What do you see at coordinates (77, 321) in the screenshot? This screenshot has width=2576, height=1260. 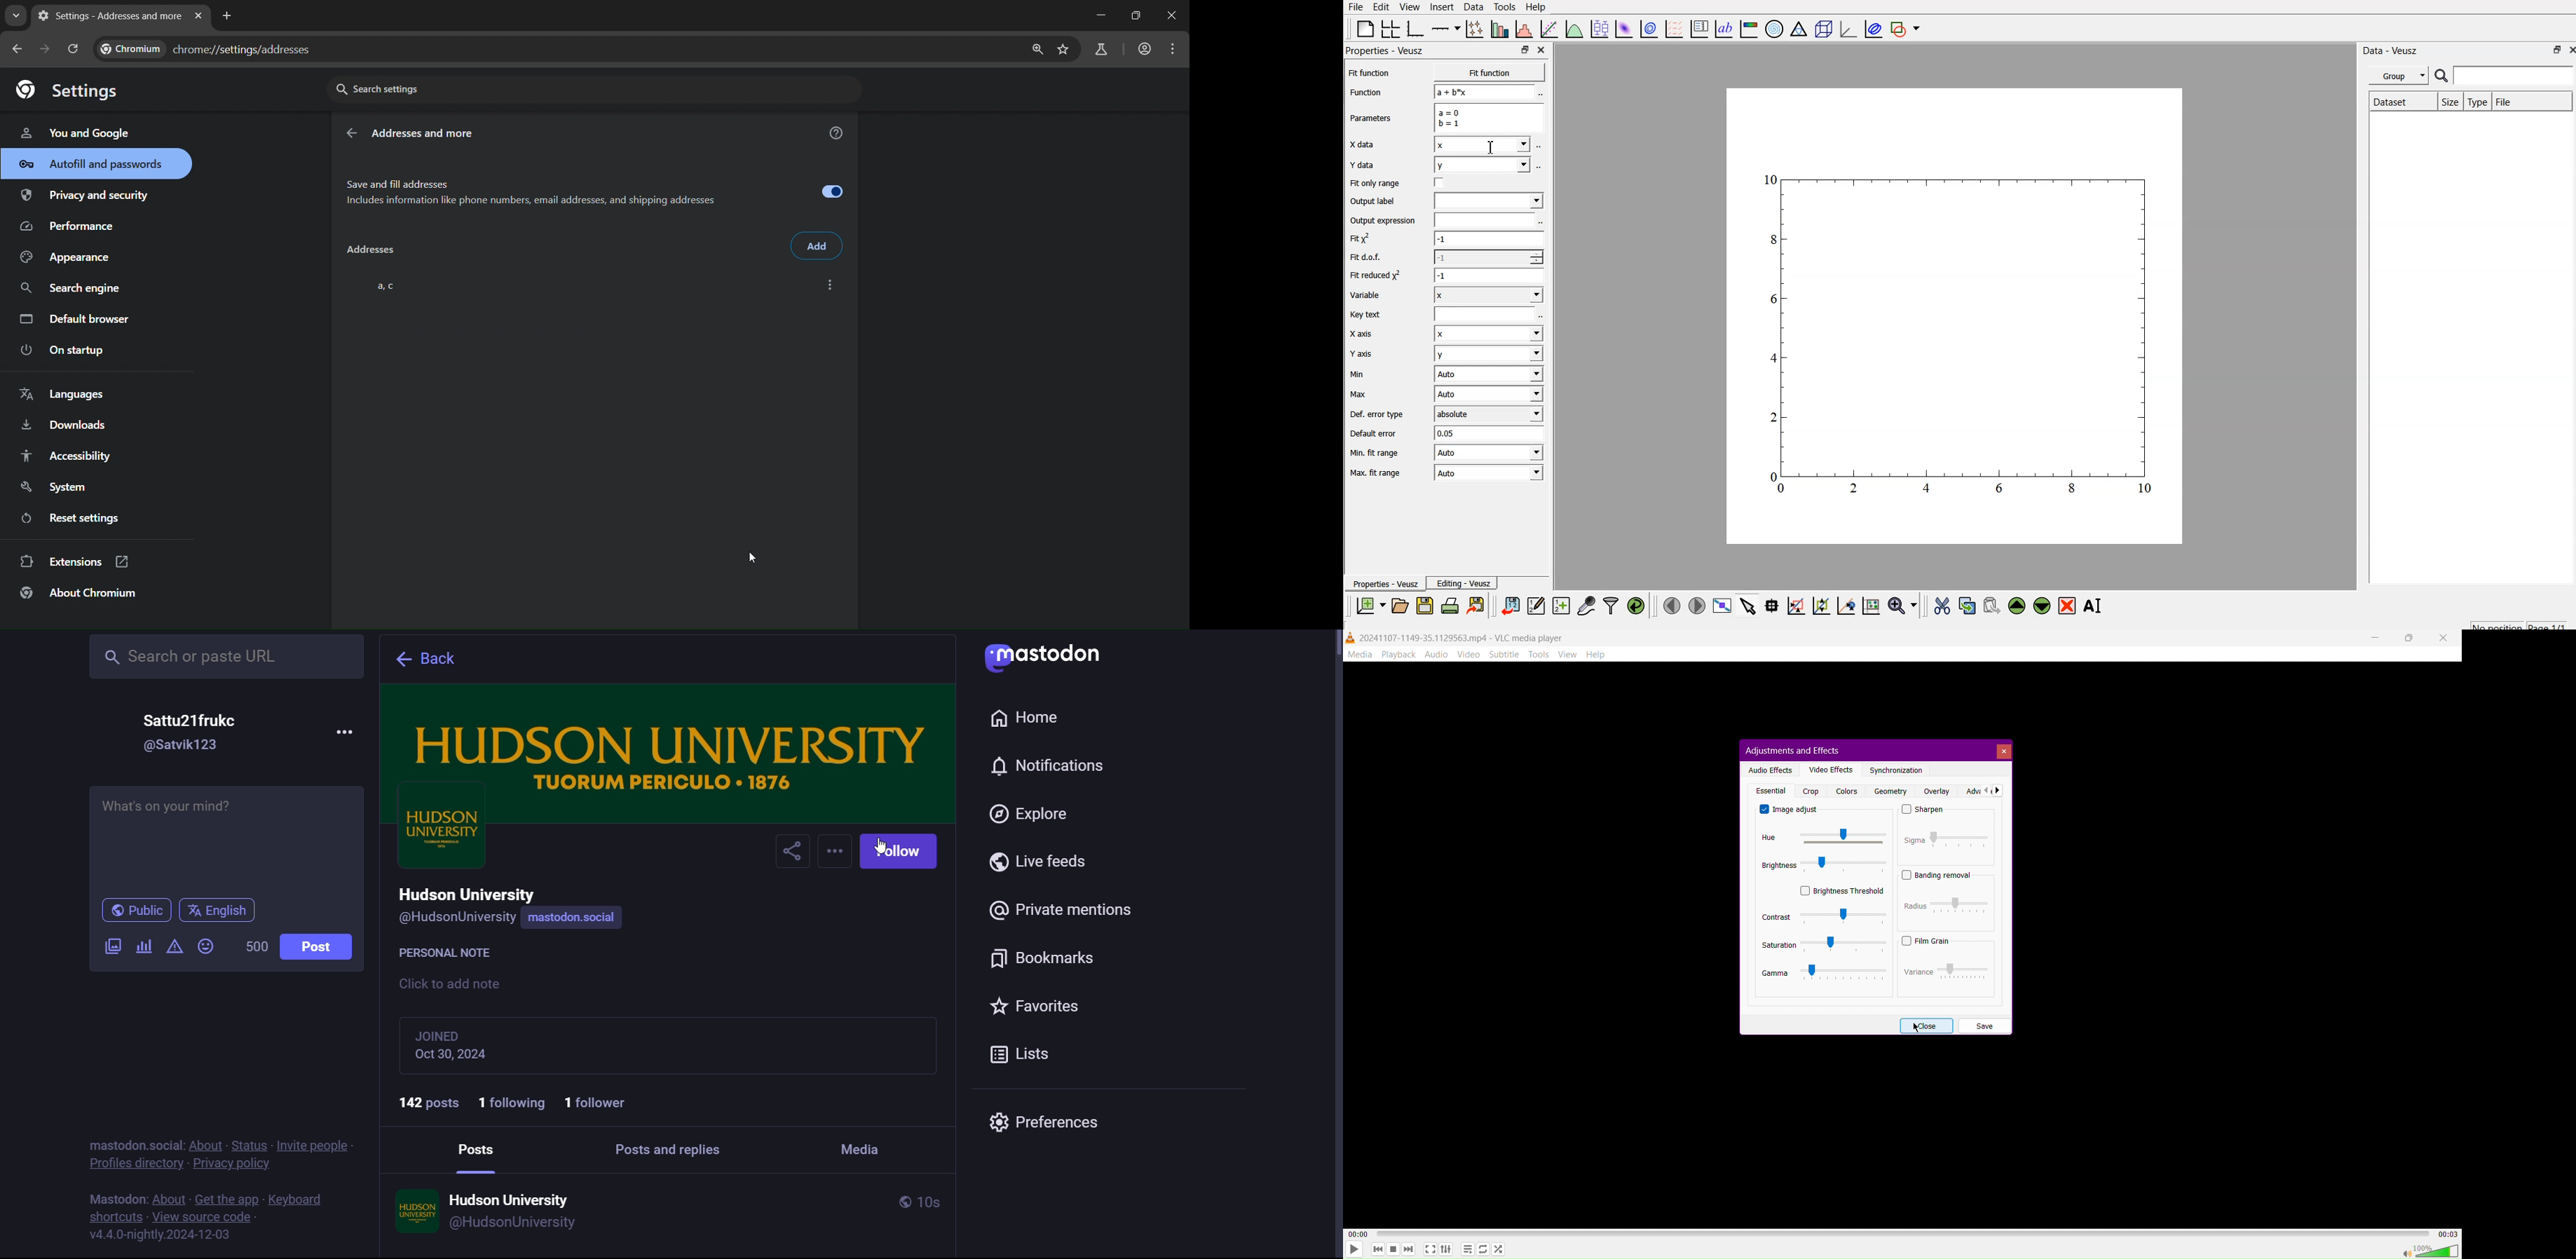 I see `default engine` at bounding box center [77, 321].